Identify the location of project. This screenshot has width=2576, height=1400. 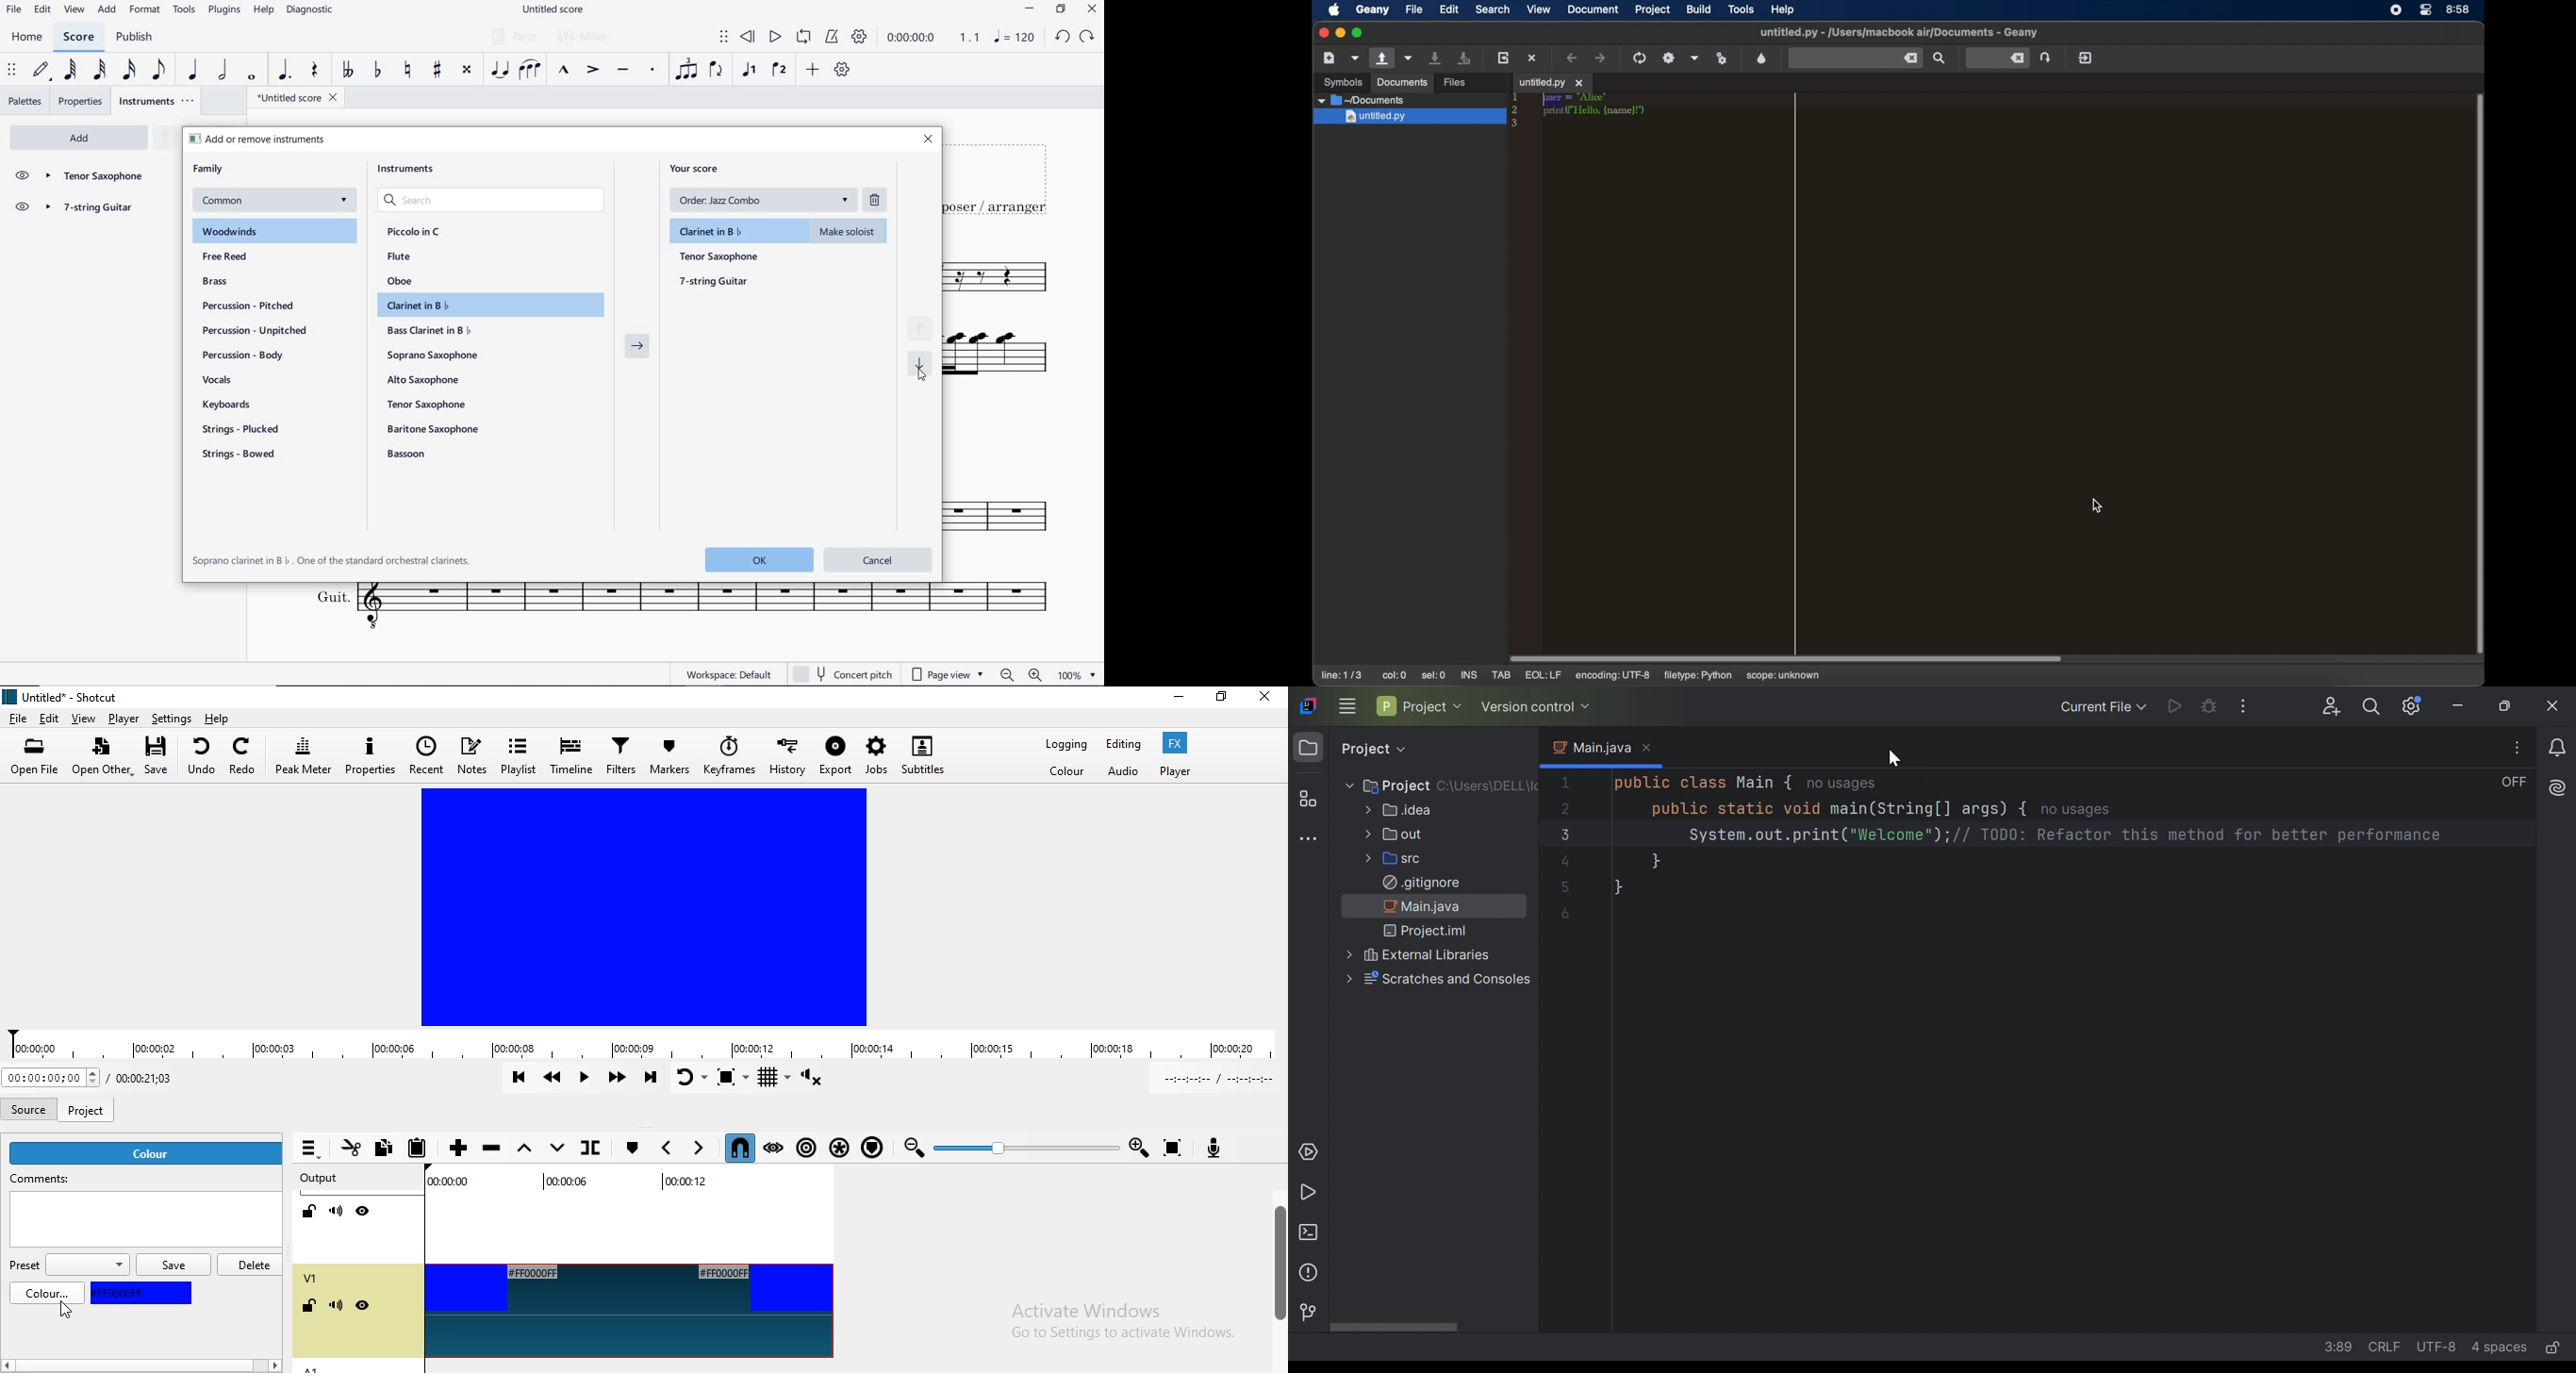
(89, 1106).